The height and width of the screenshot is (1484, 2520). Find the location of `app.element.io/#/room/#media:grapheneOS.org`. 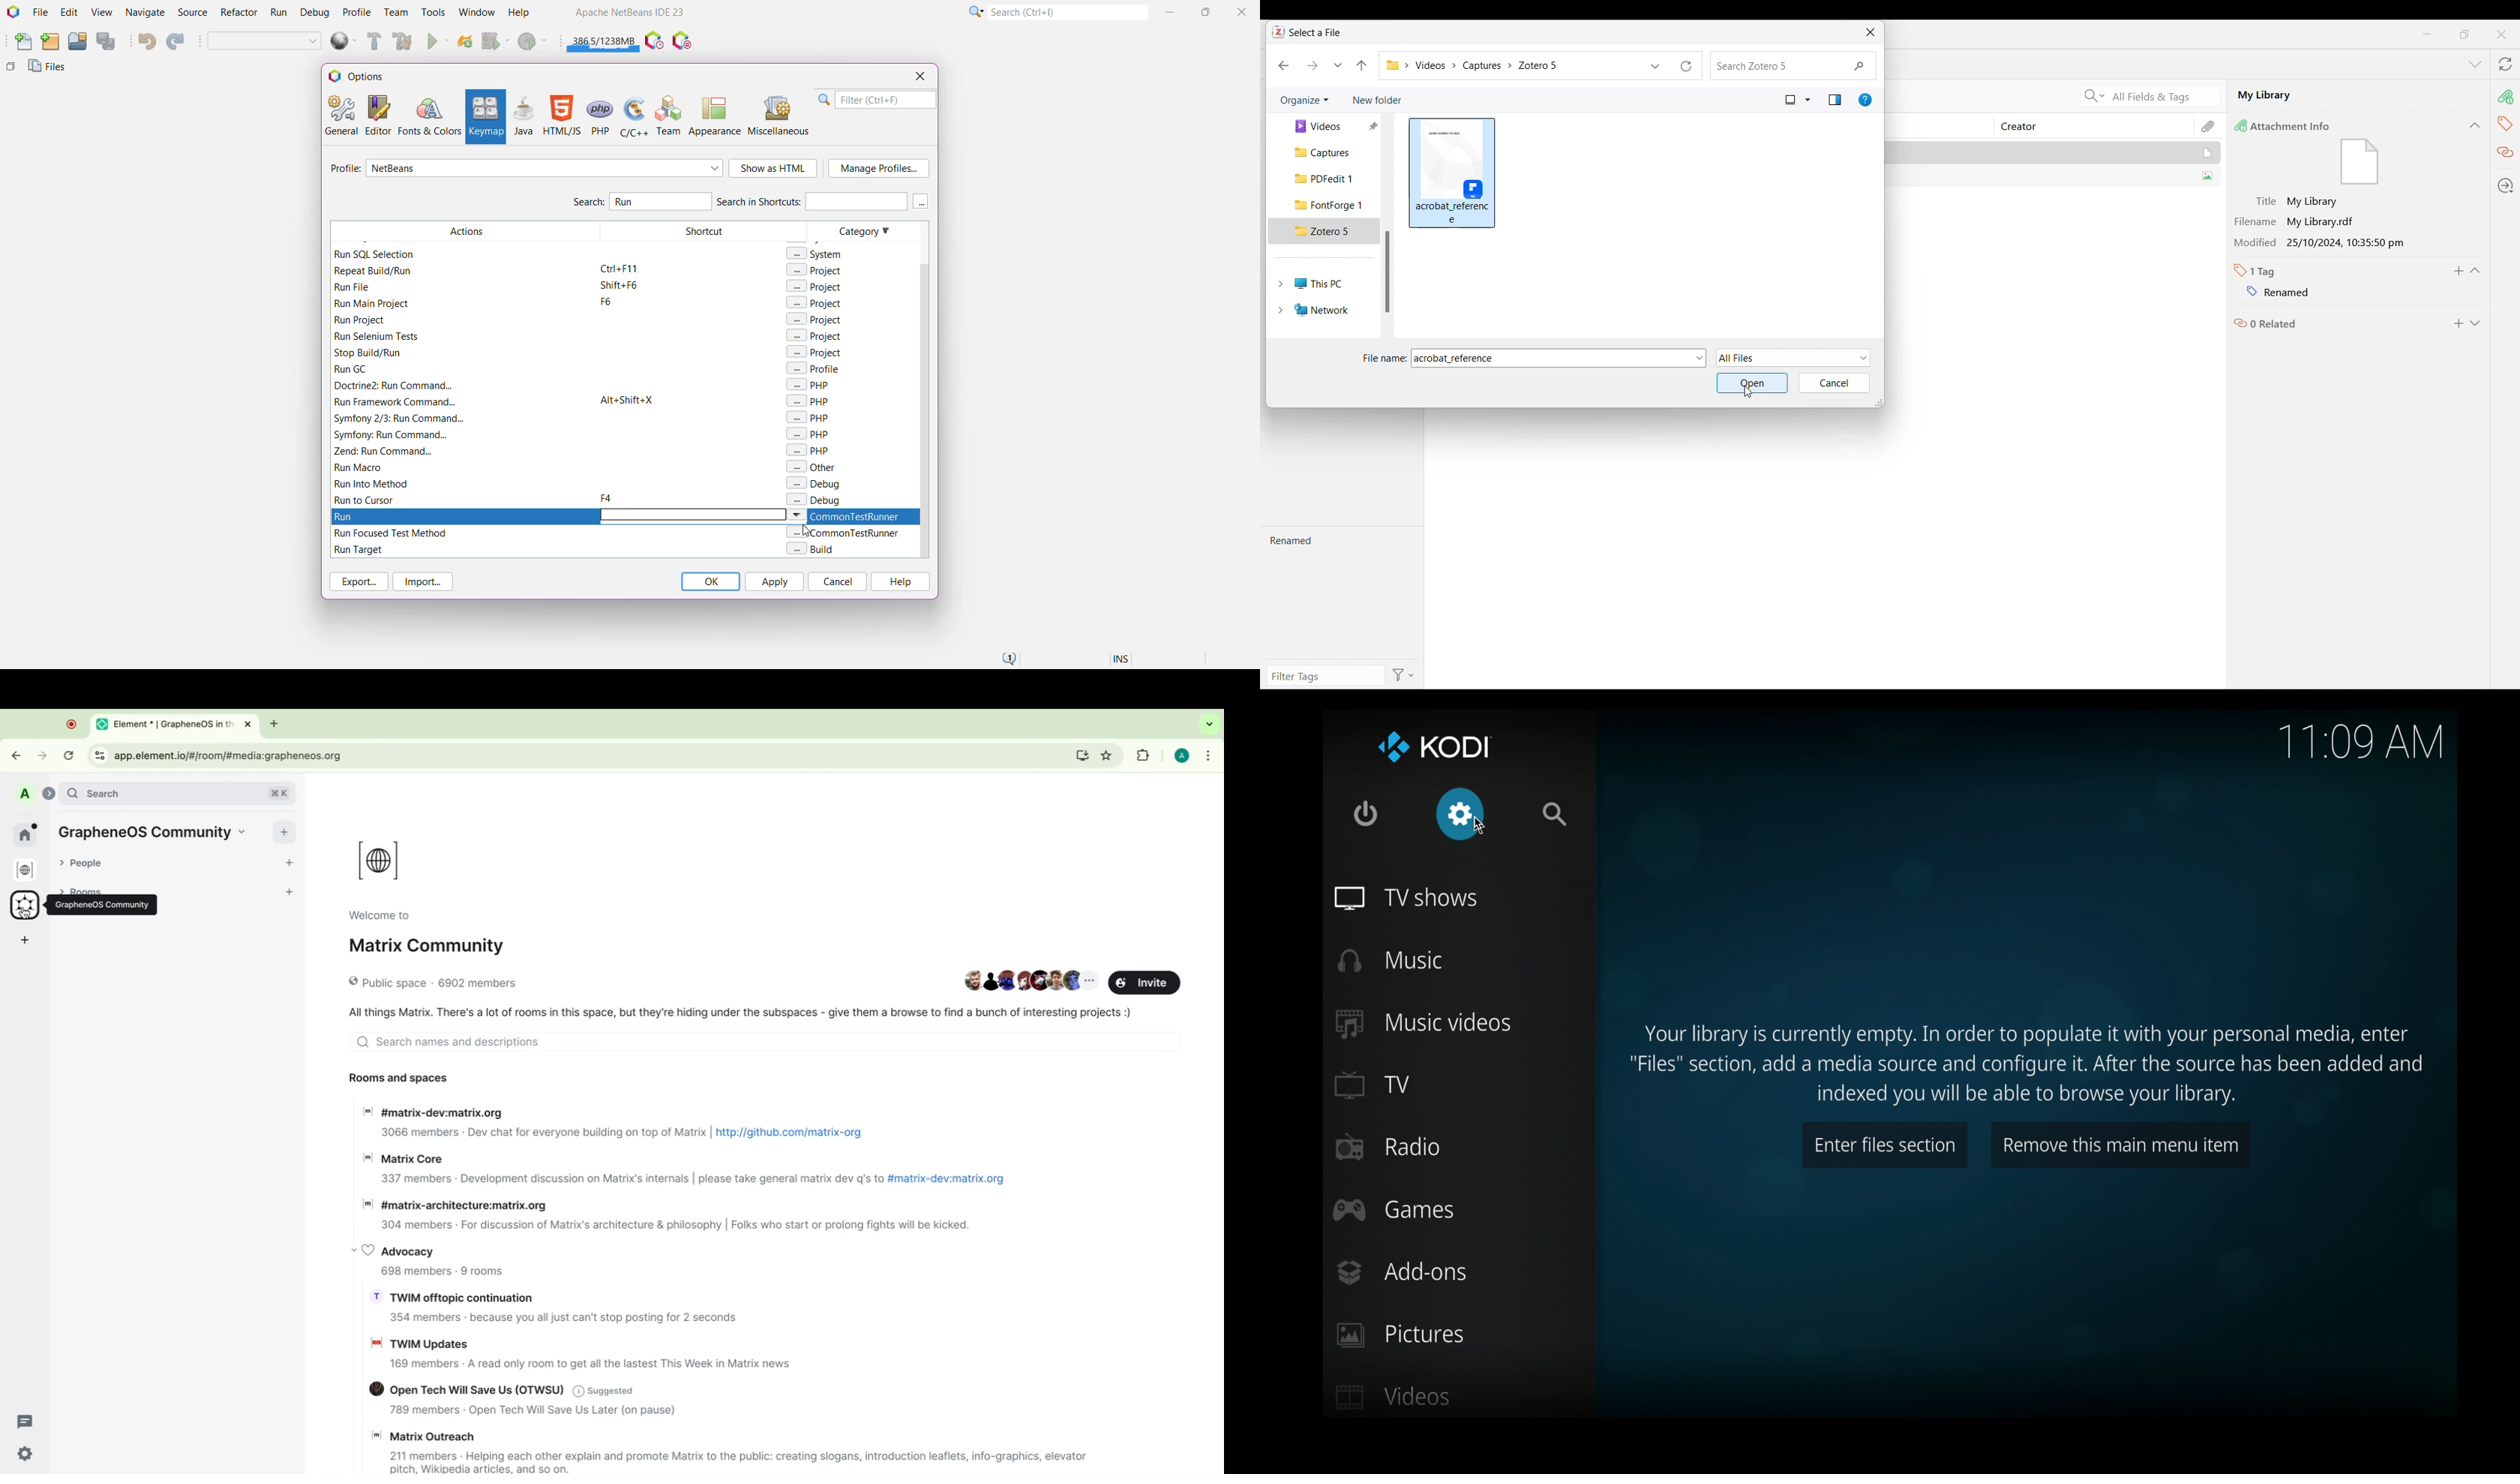

app.element.io/#/room/#media:grapheneOS.org is located at coordinates (589, 754).